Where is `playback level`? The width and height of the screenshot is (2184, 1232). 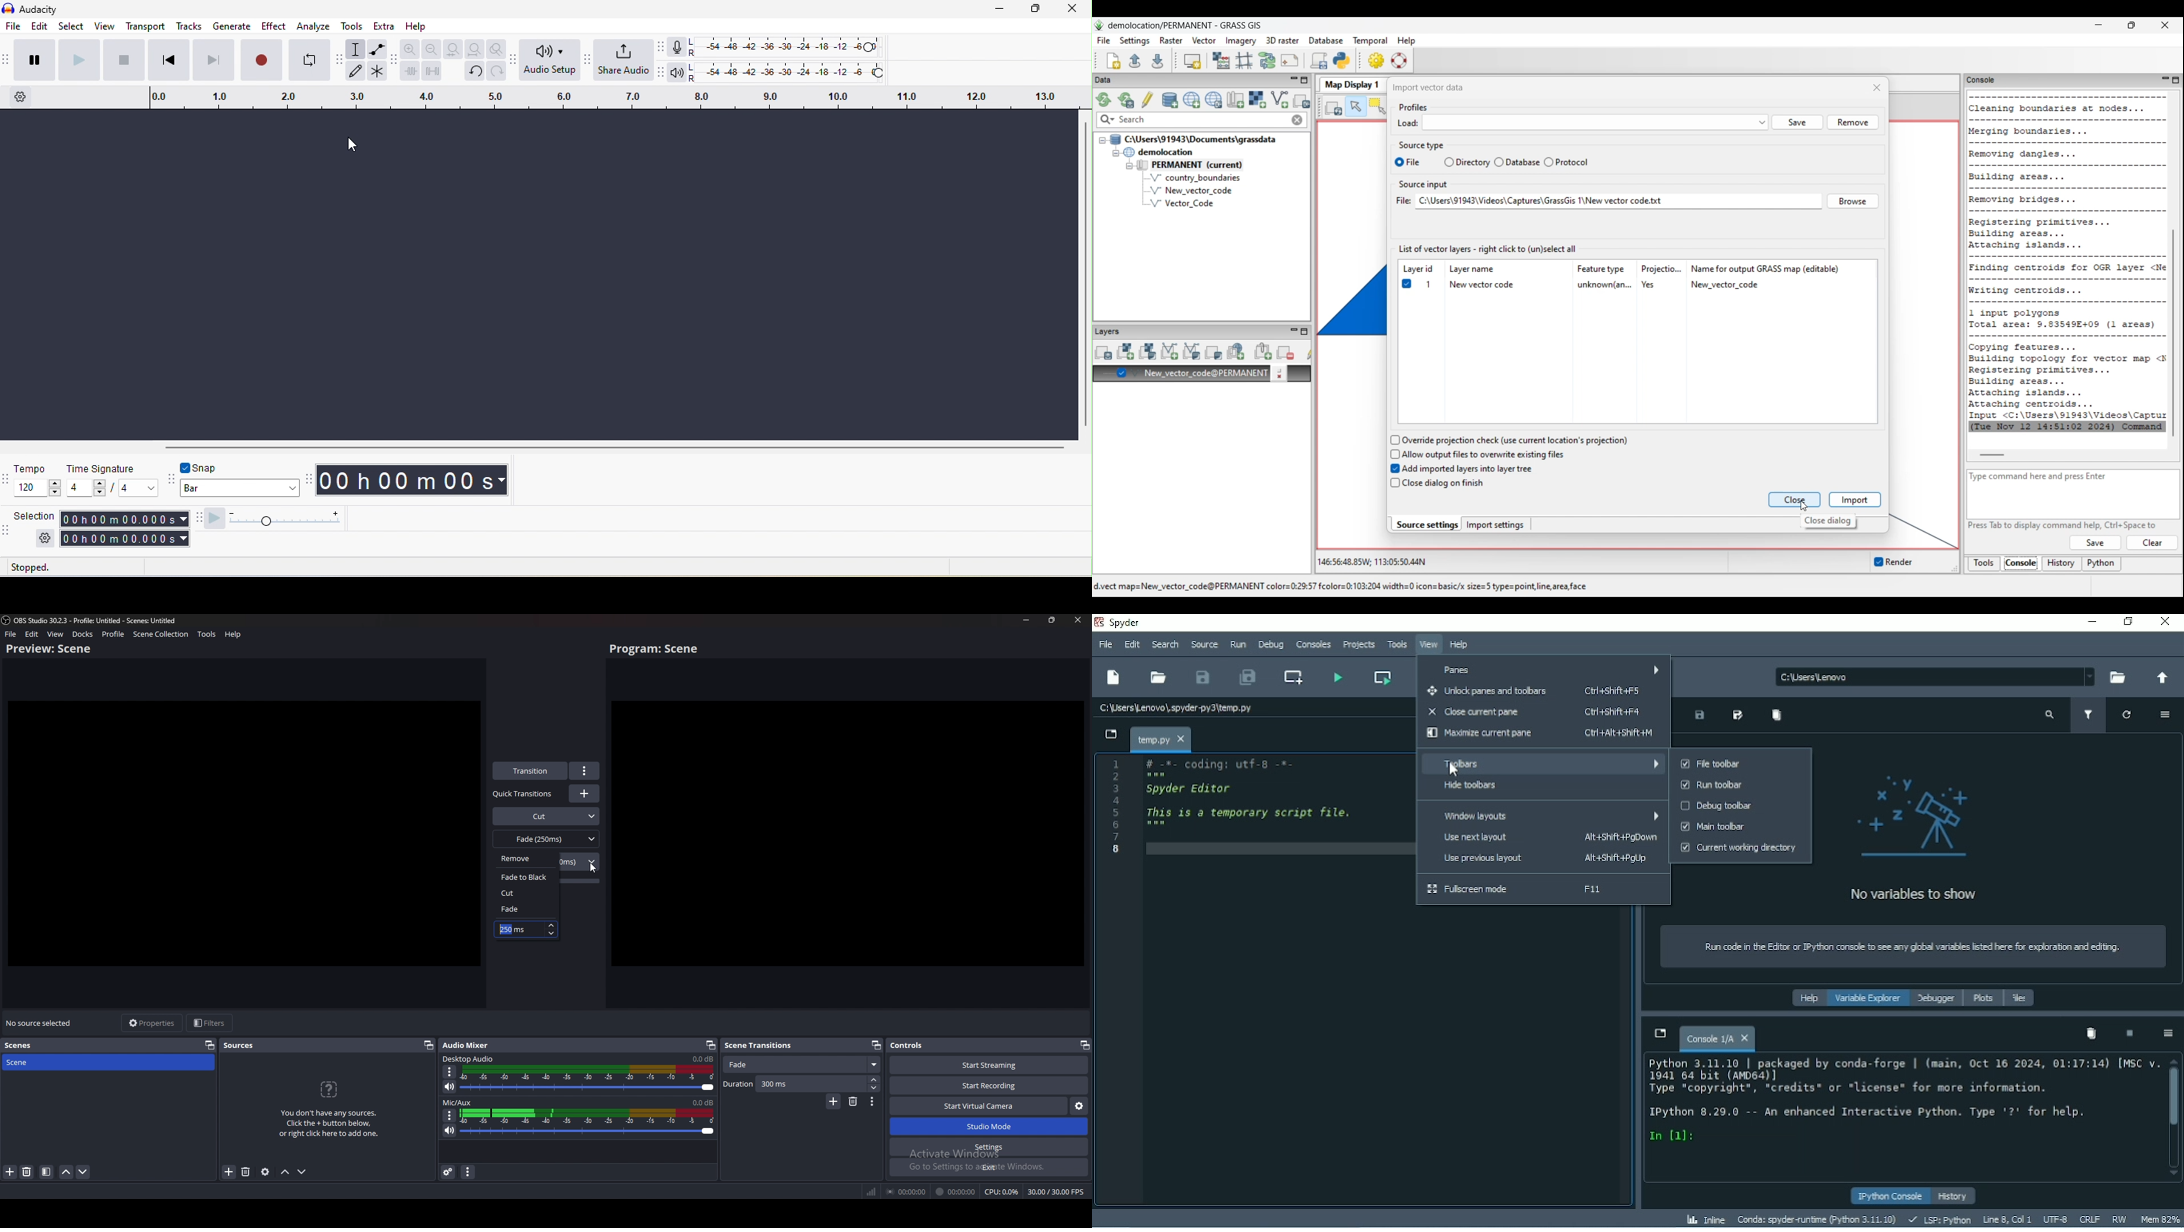 playback level is located at coordinates (787, 73).